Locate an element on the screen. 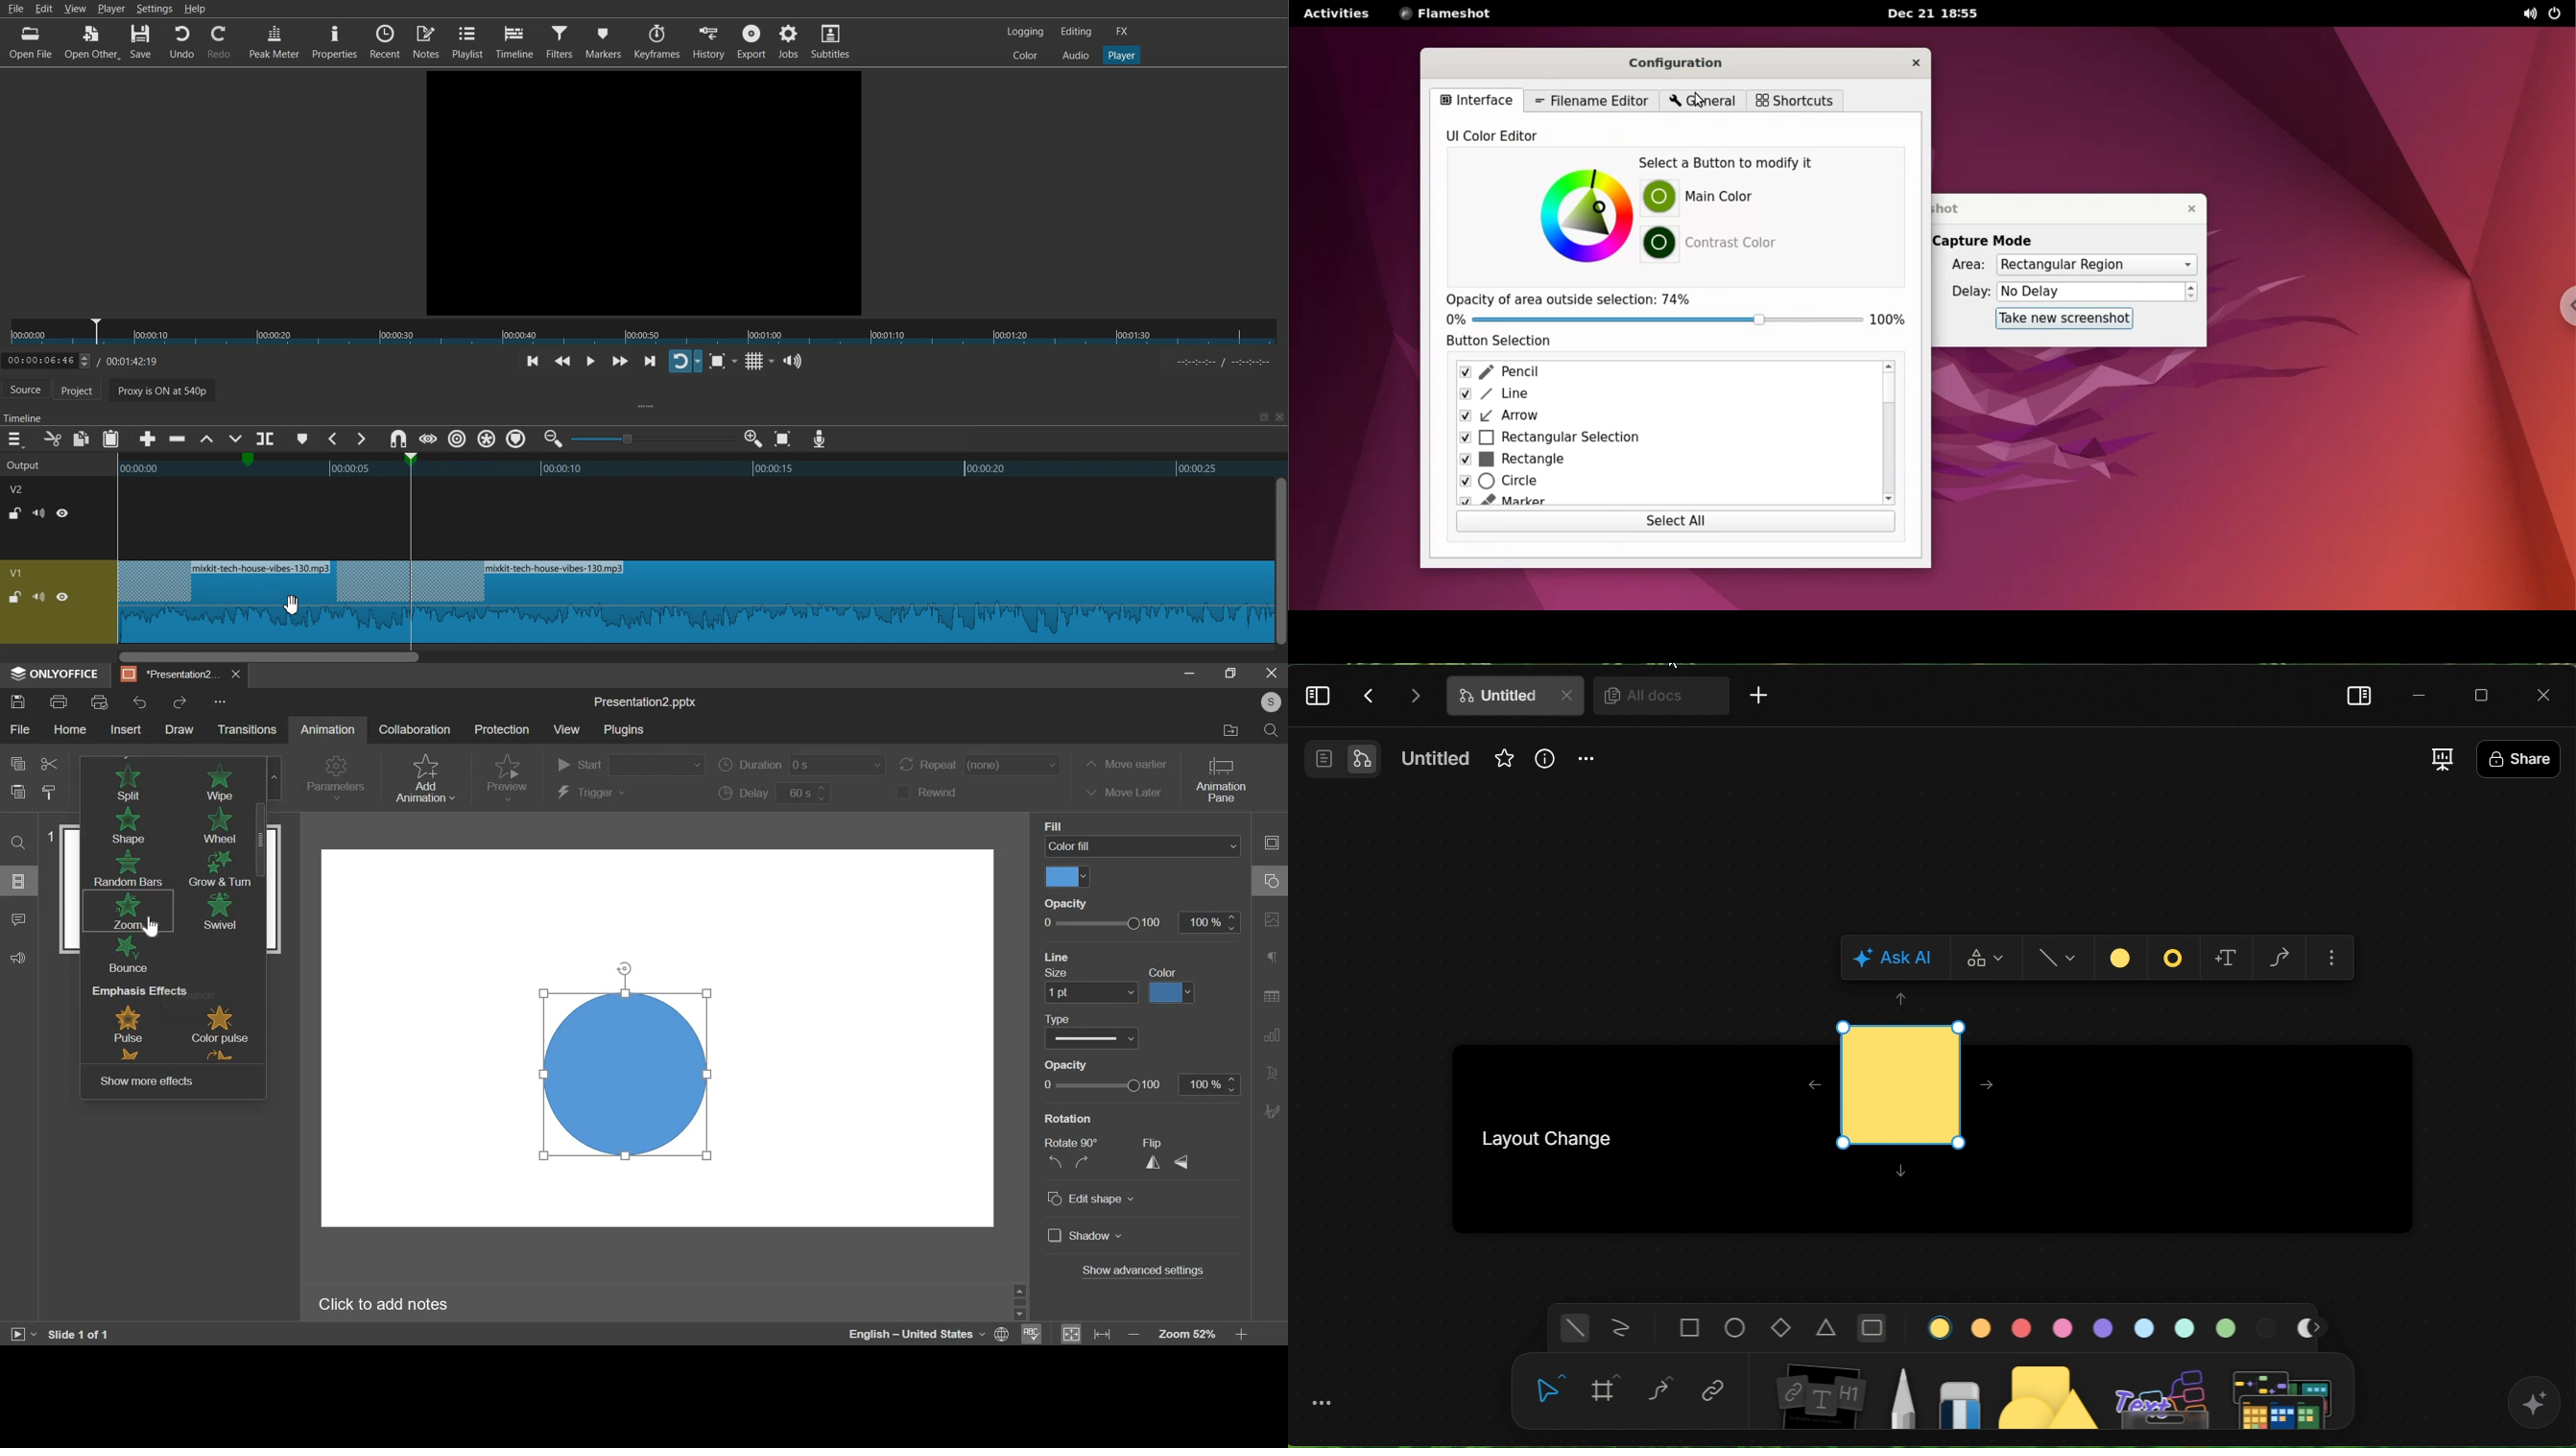  Opacity is located at coordinates (1062, 903).